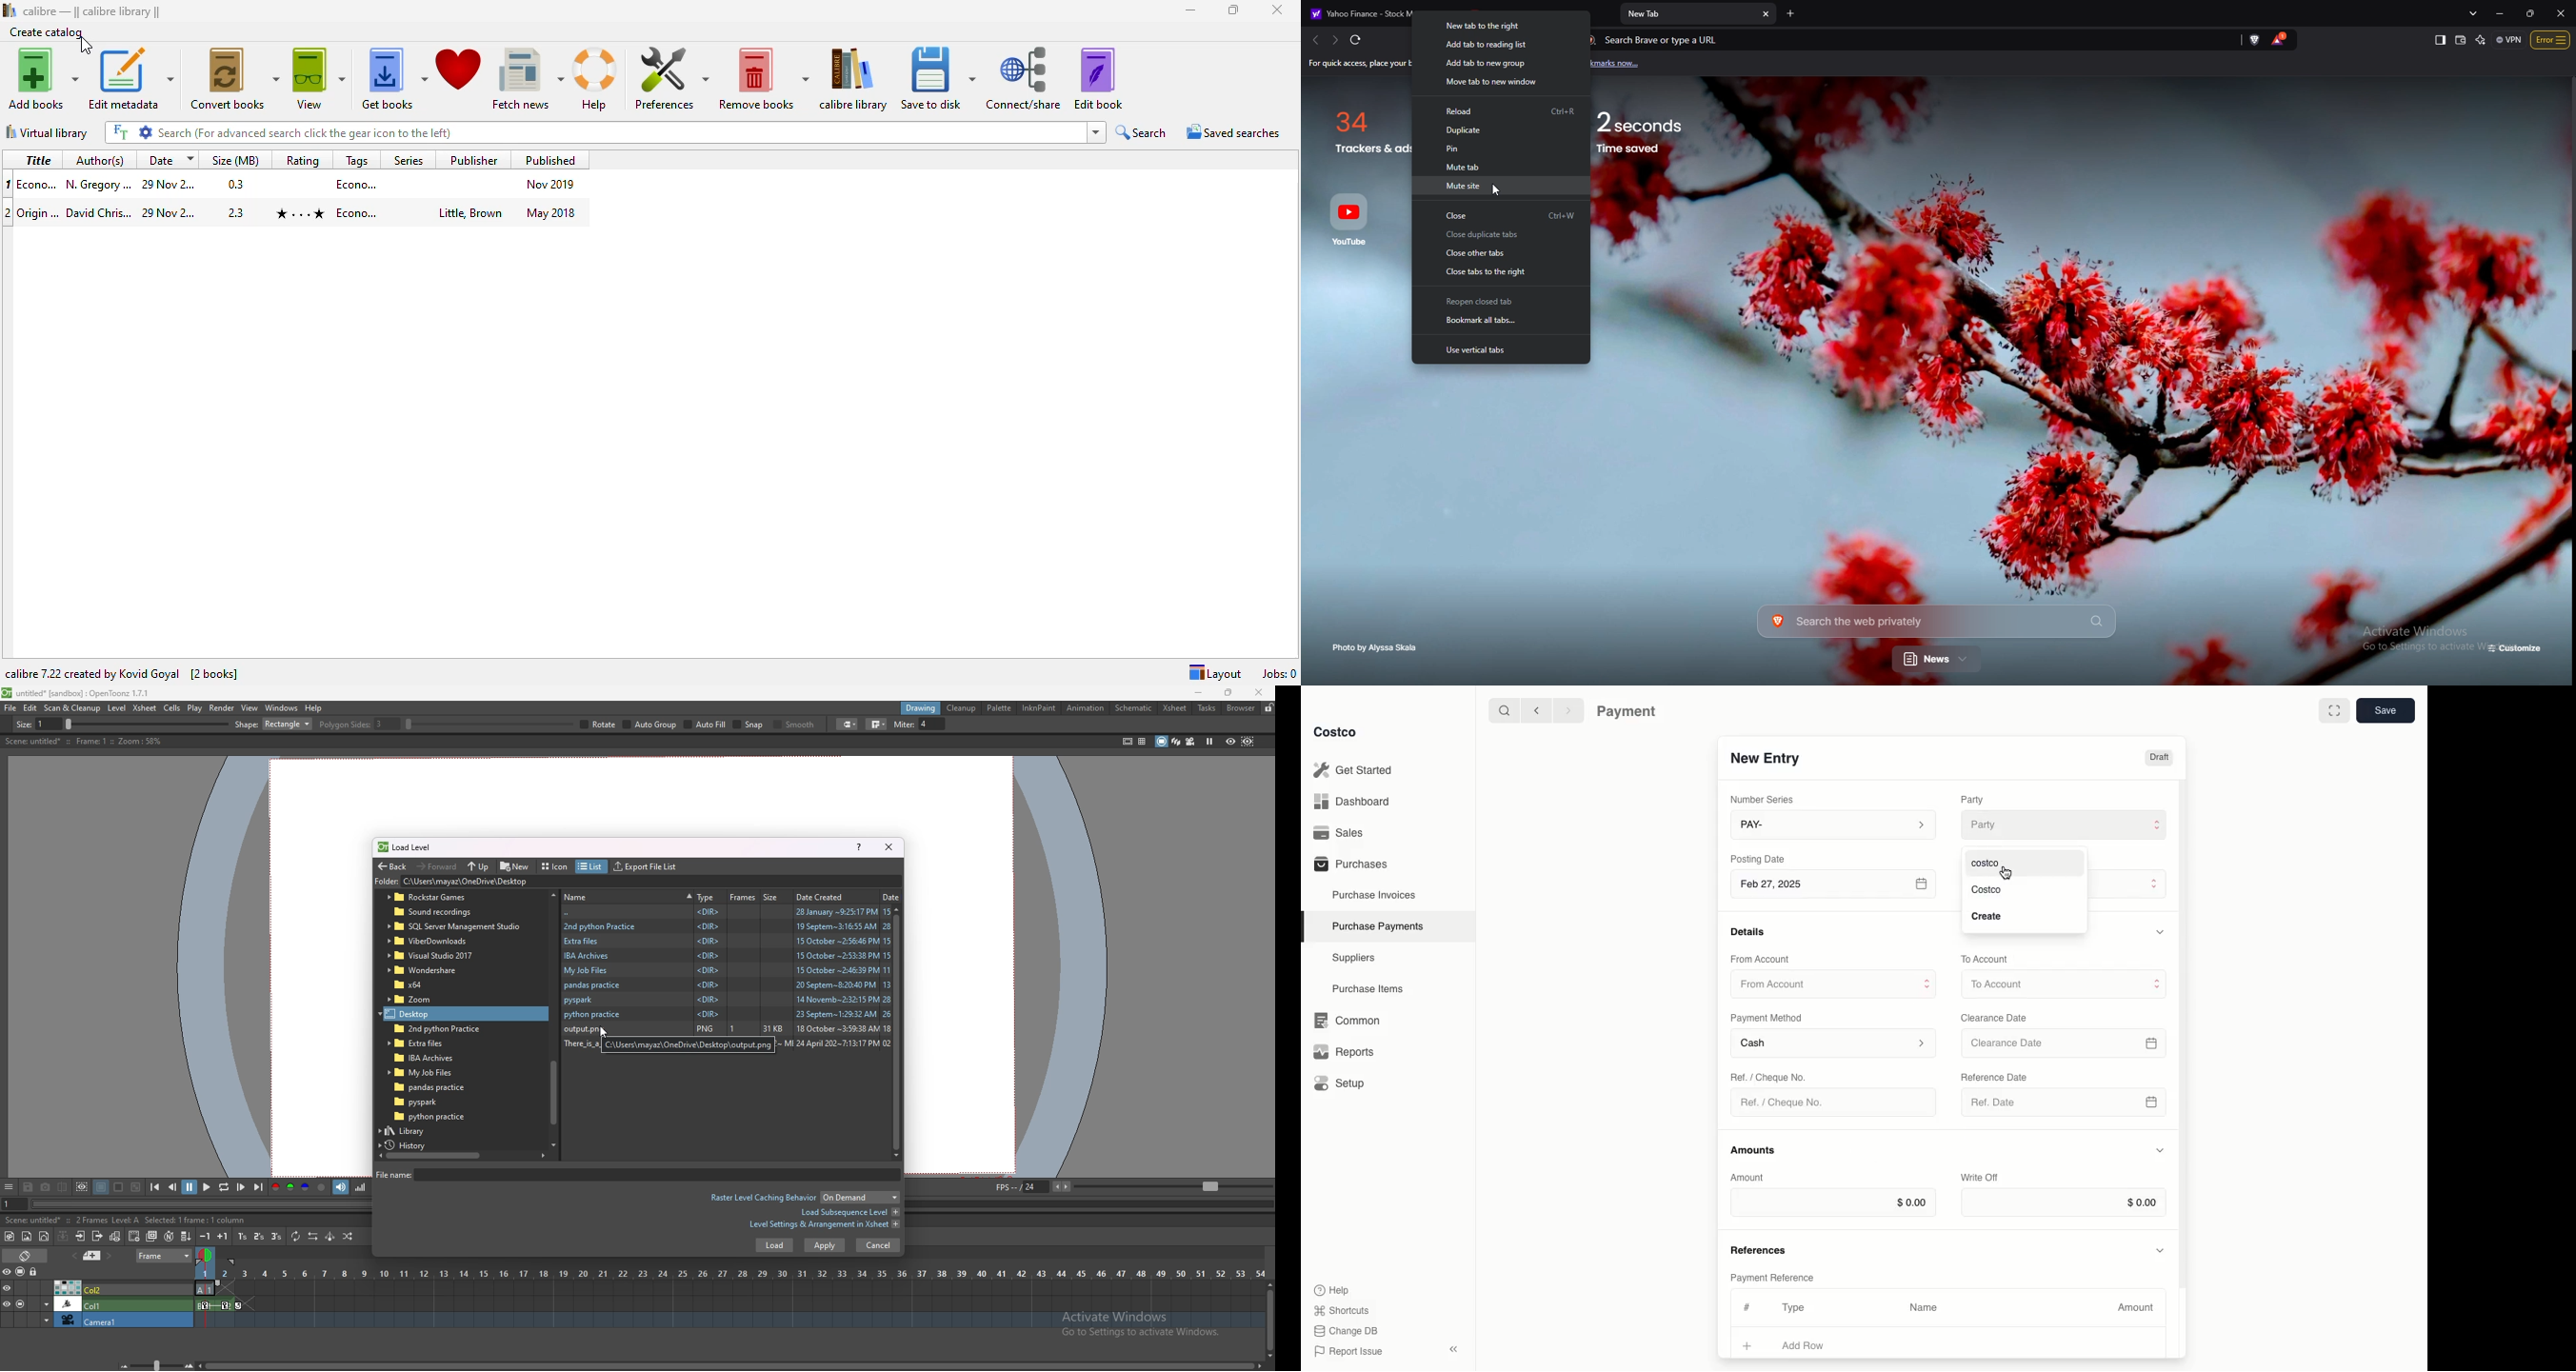 The width and height of the screenshot is (2576, 1372). I want to click on Purchase Payments, so click(1377, 925).